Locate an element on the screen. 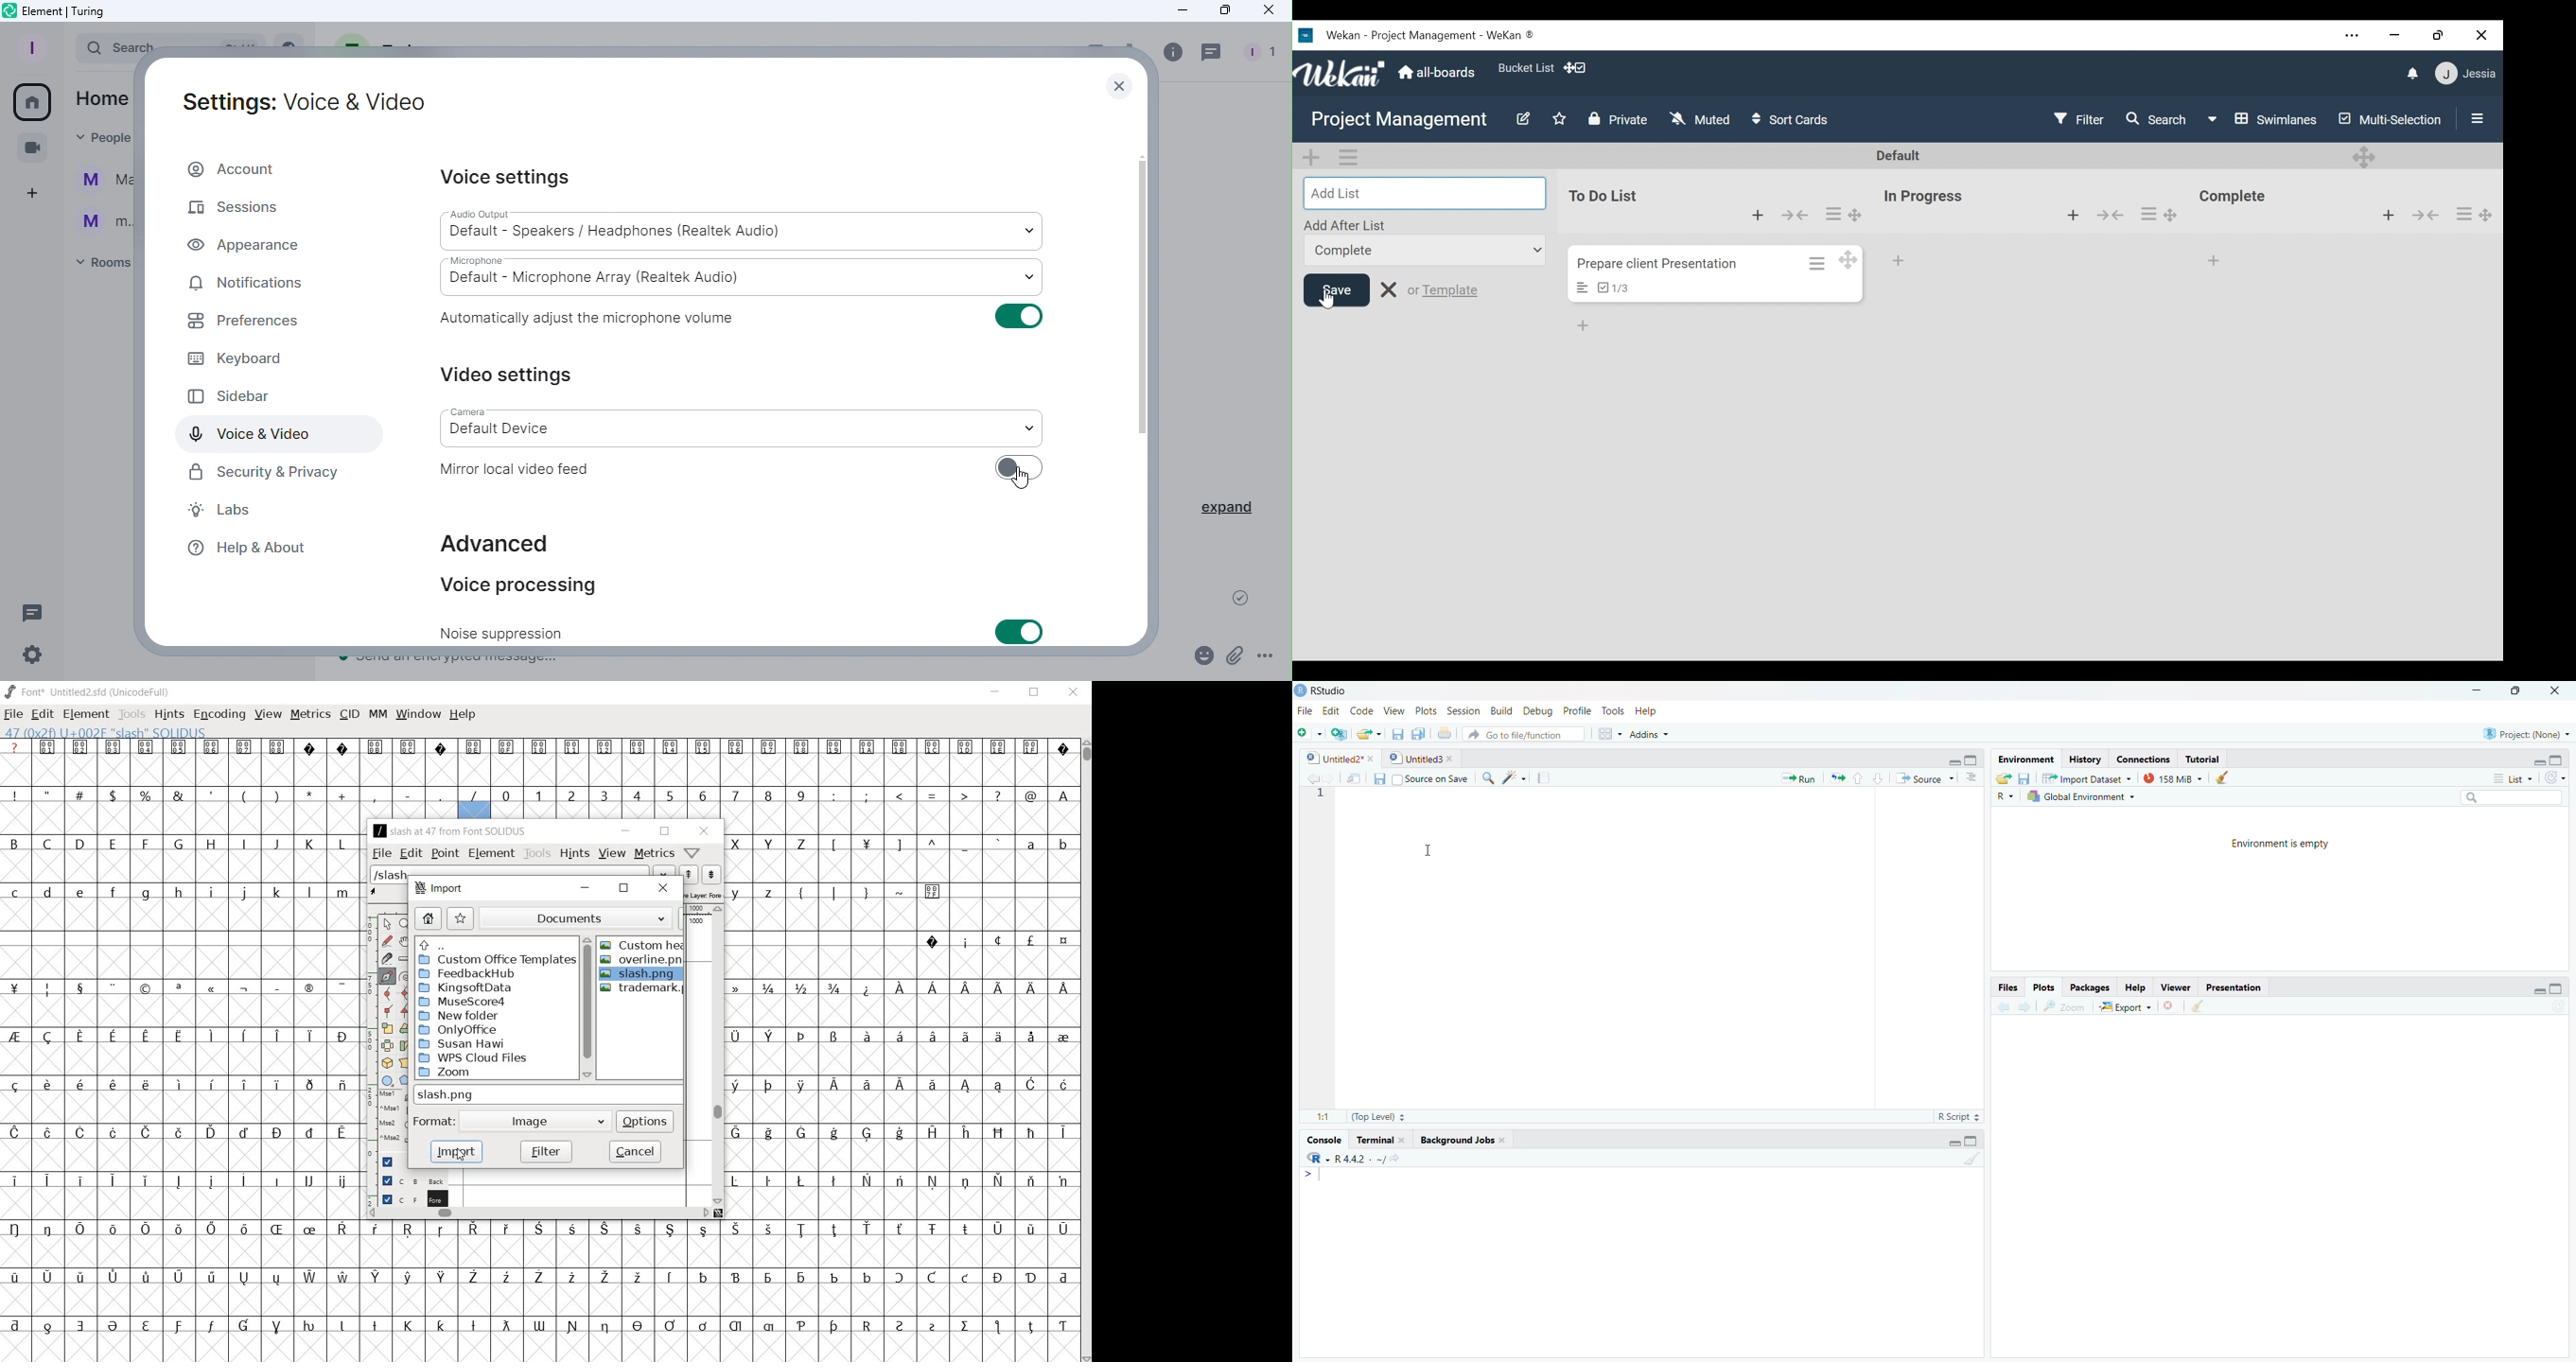  Rerun the previous code is located at coordinates (1856, 777).